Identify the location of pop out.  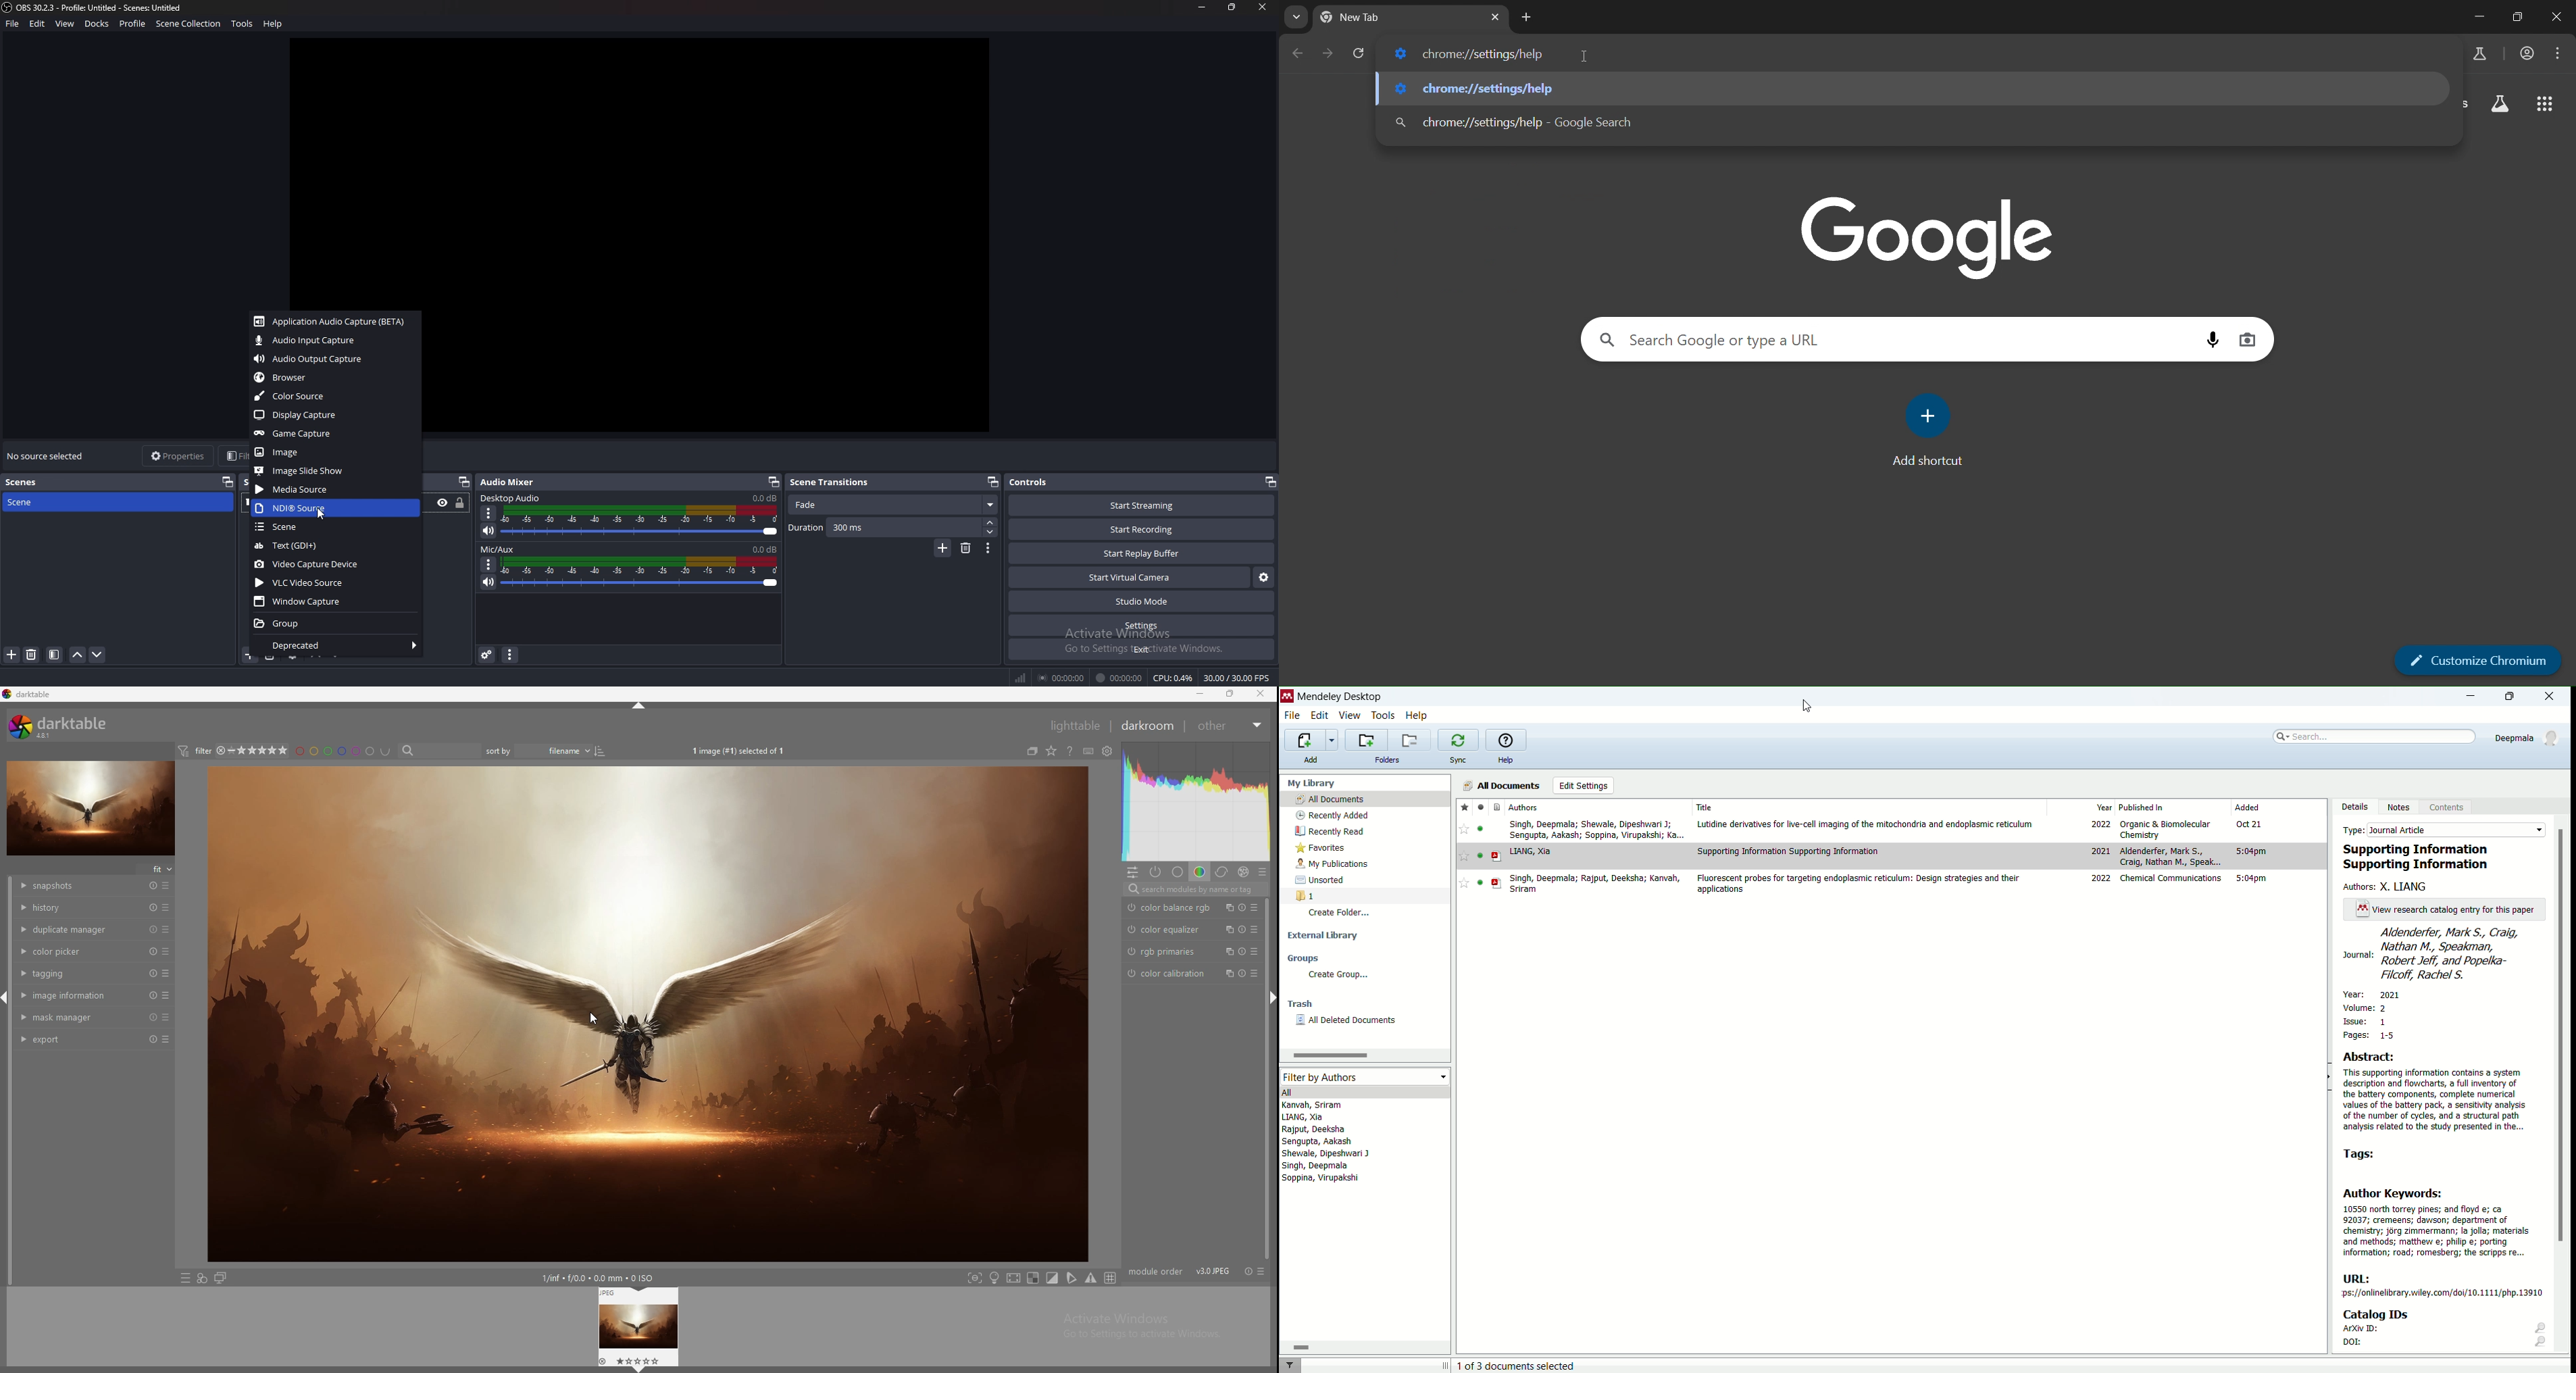
(994, 482).